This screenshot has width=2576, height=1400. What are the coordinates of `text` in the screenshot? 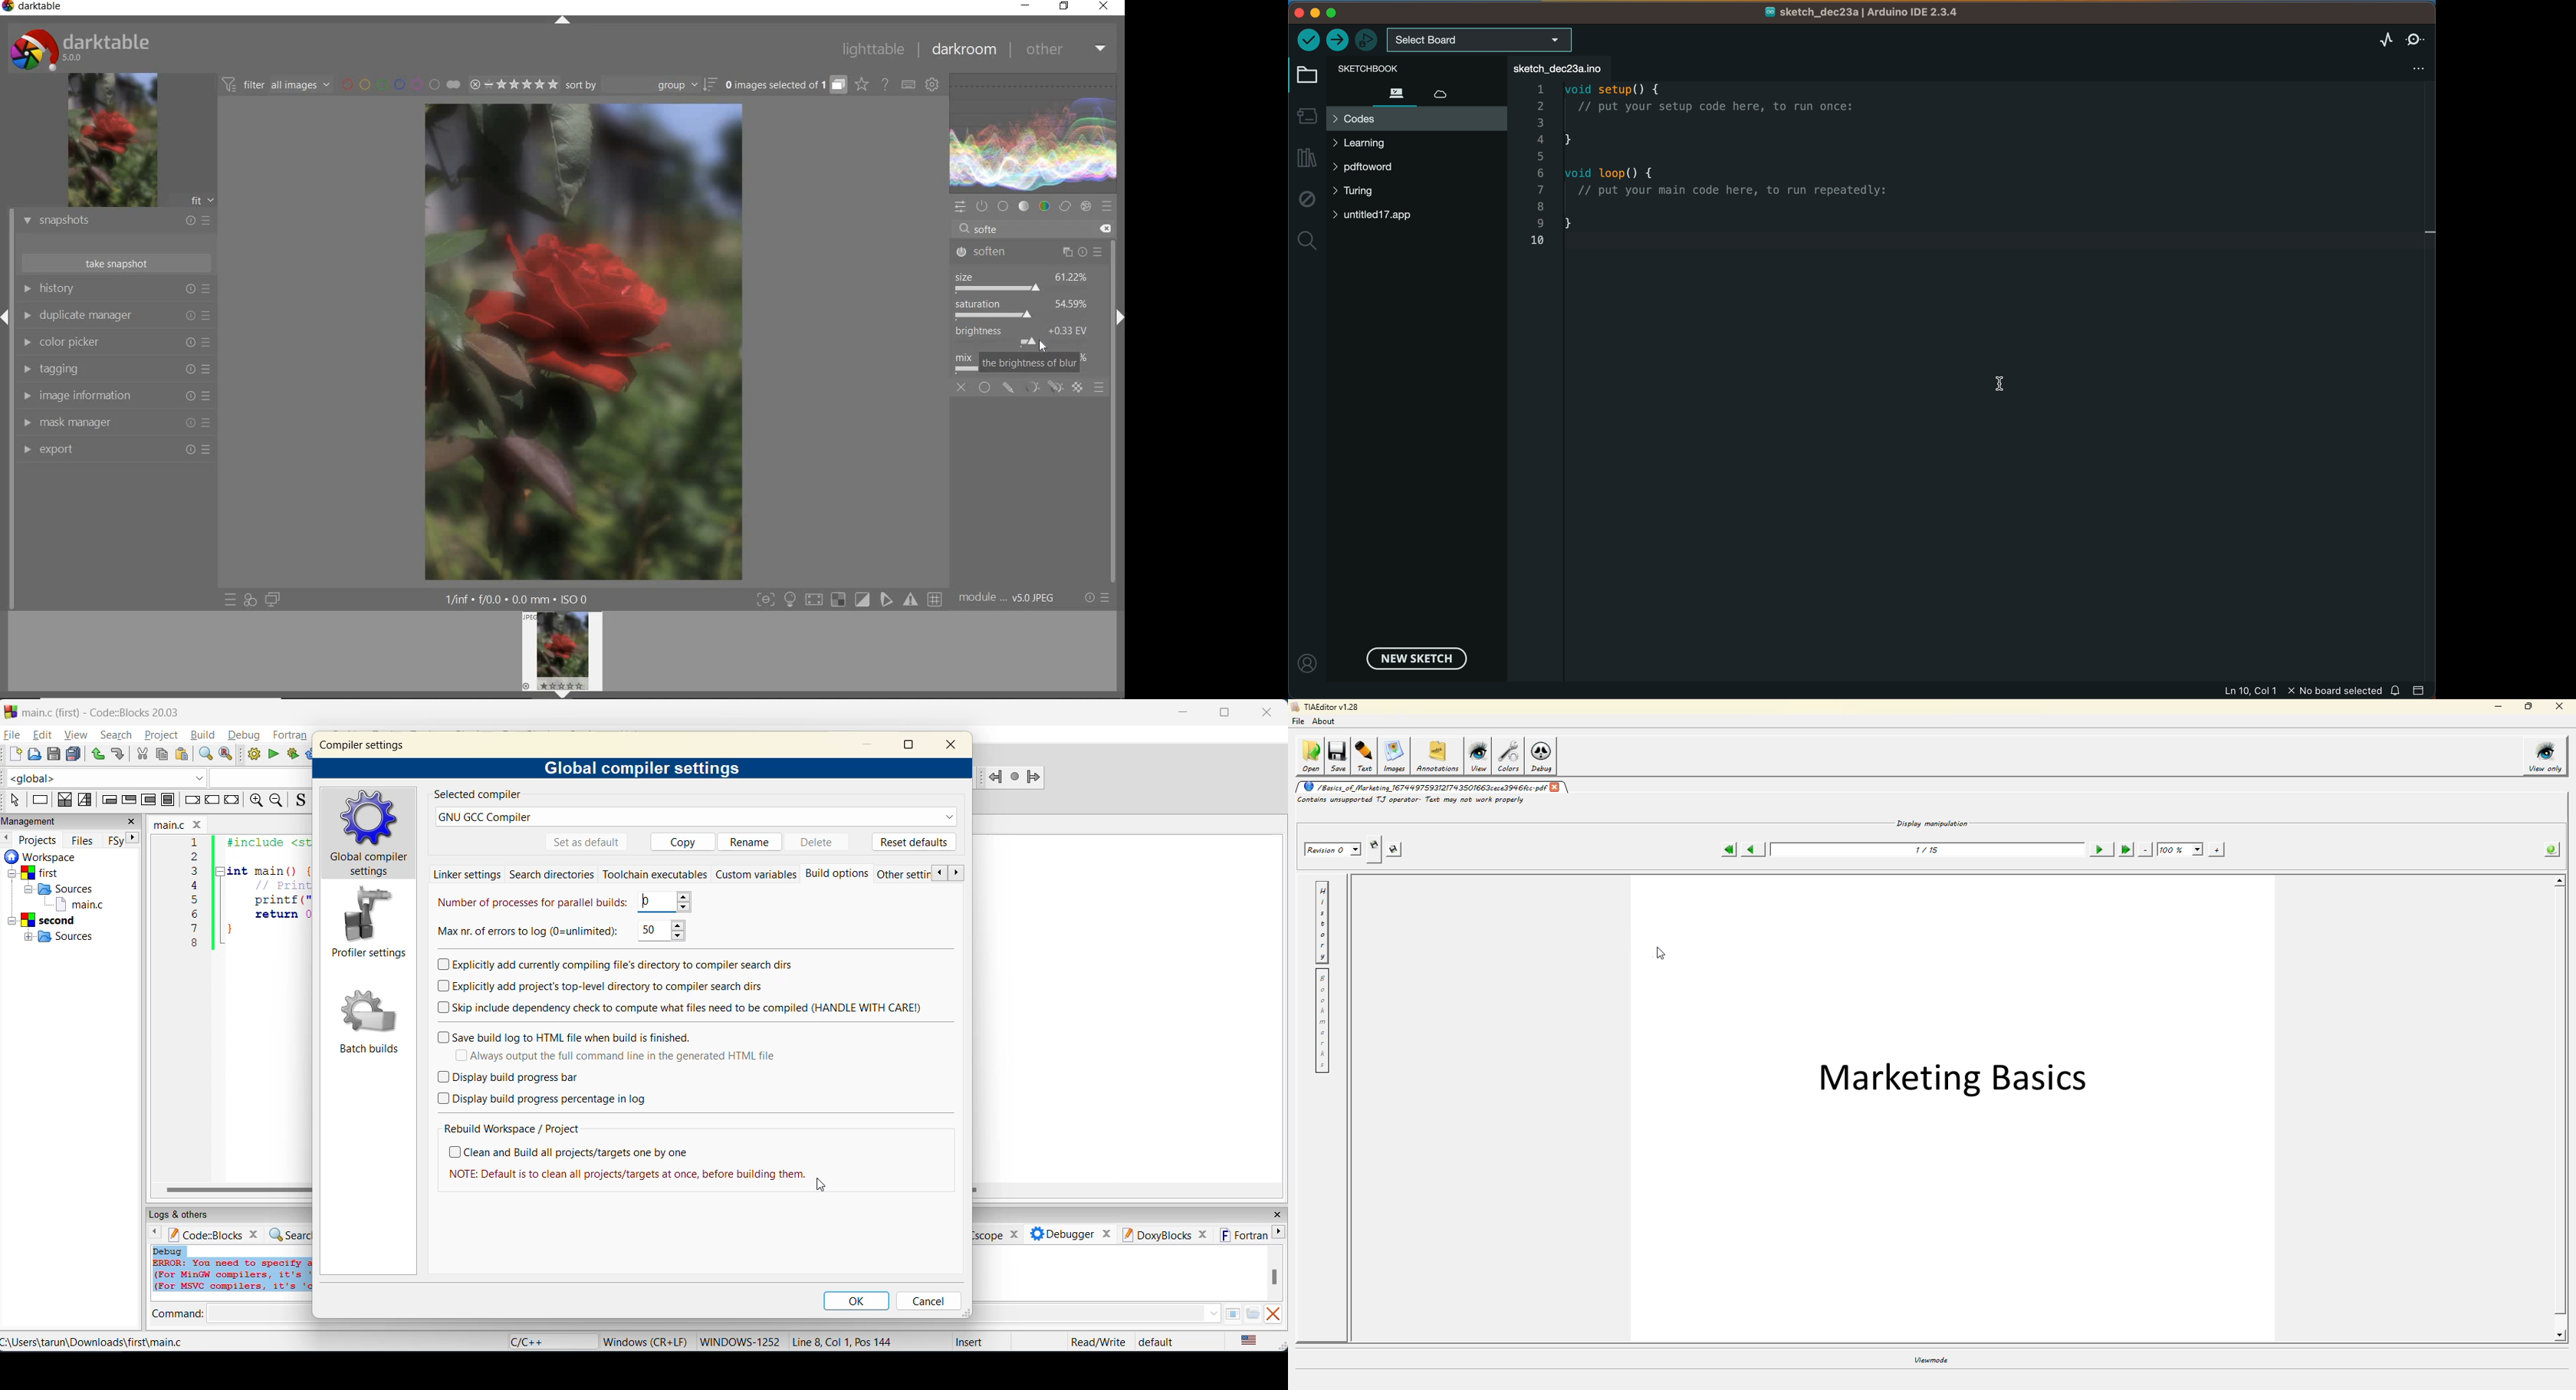 It's located at (1365, 756).